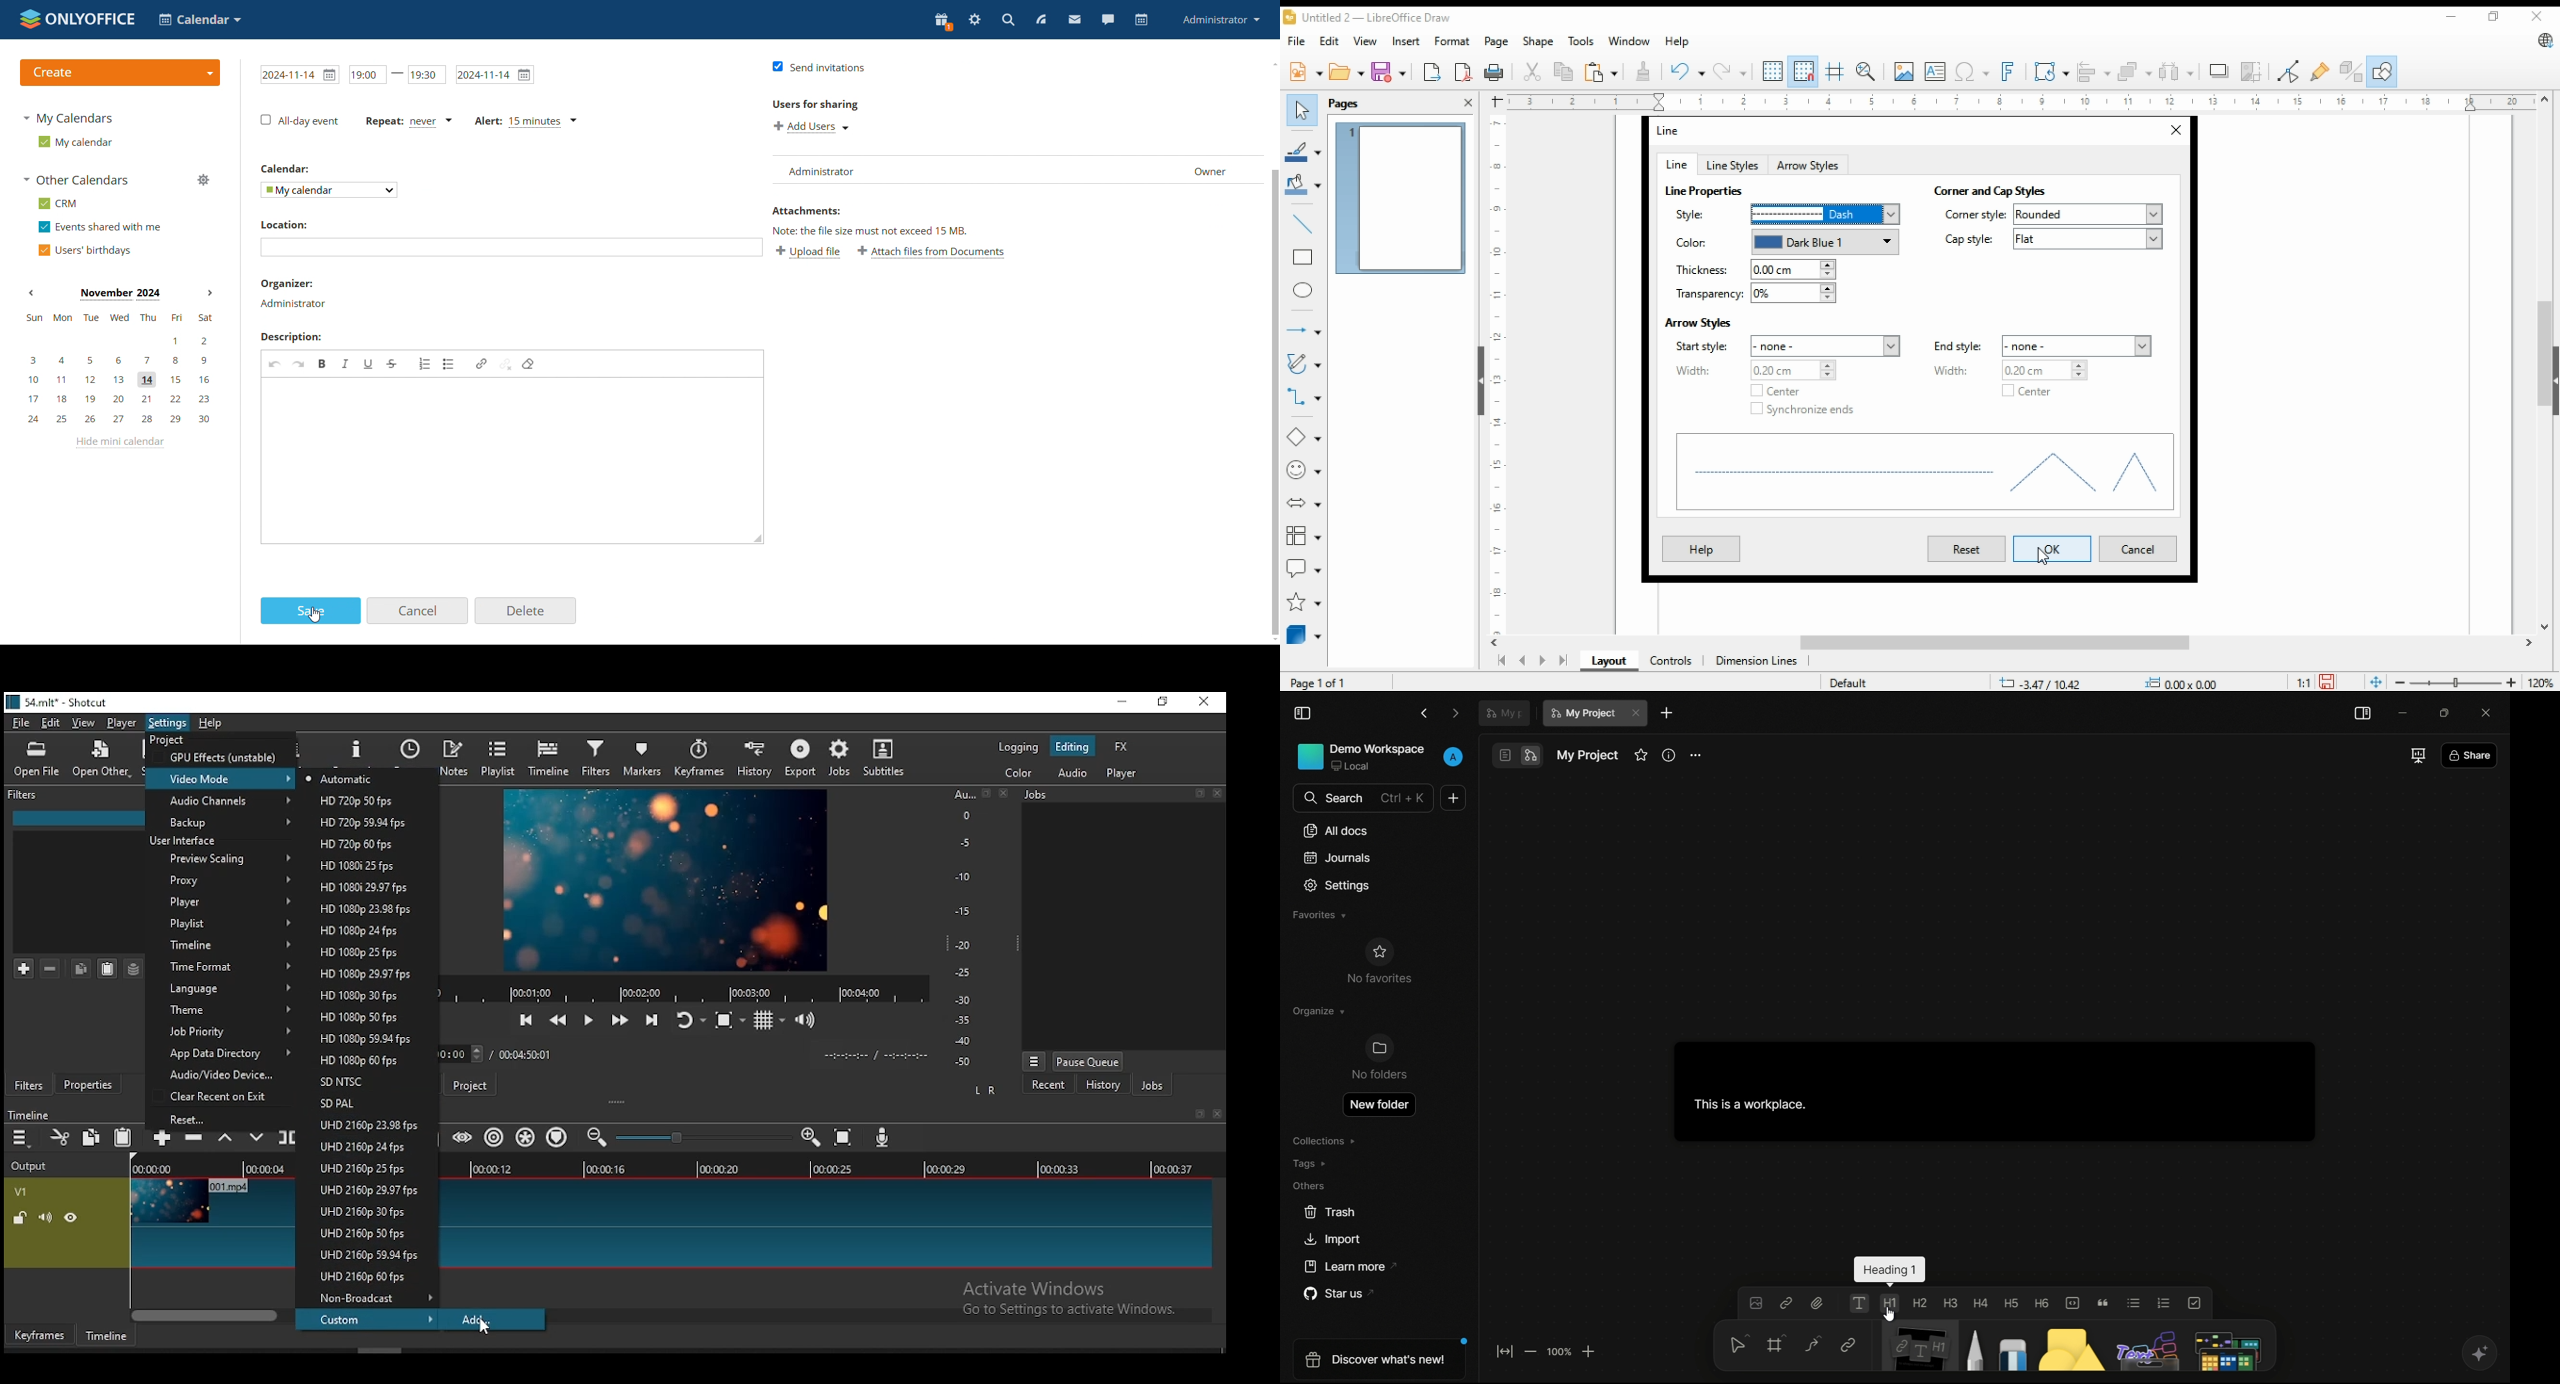  What do you see at coordinates (2453, 682) in the screenshot?
I see `zoom slider` at bounding box center [2453, 682].